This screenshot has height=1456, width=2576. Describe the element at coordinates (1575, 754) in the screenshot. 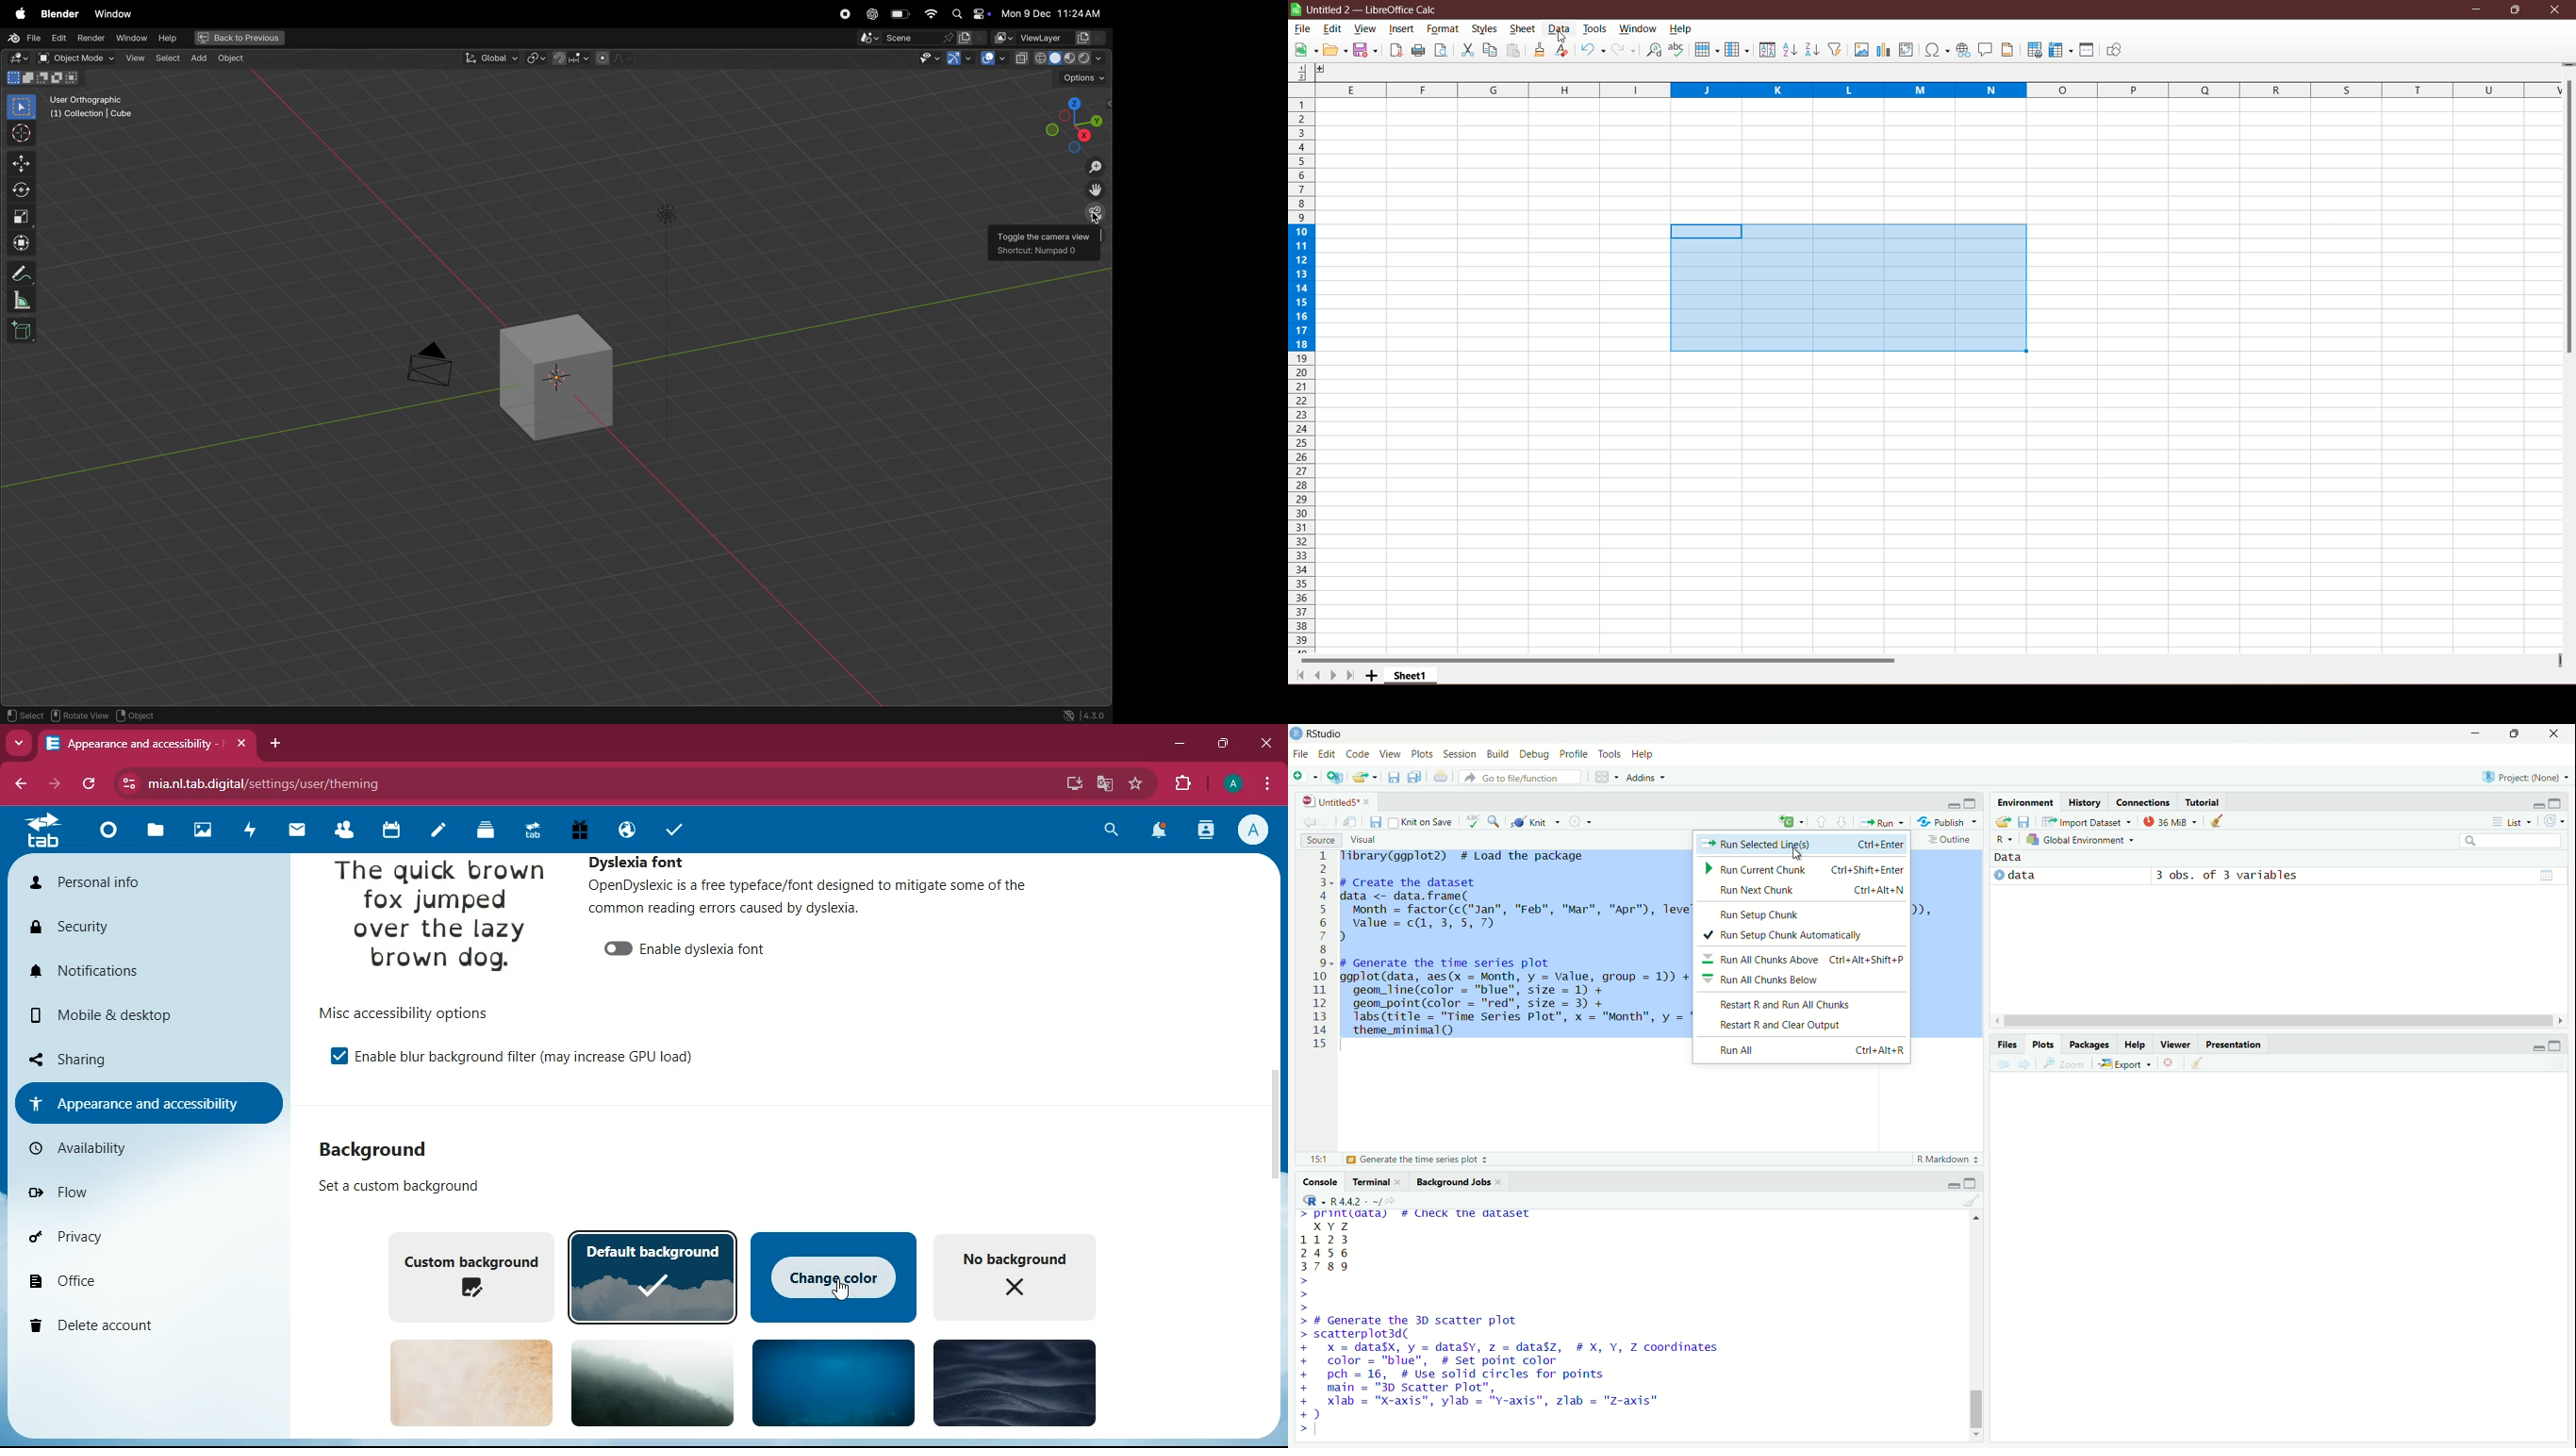

I see `profile` at that location.